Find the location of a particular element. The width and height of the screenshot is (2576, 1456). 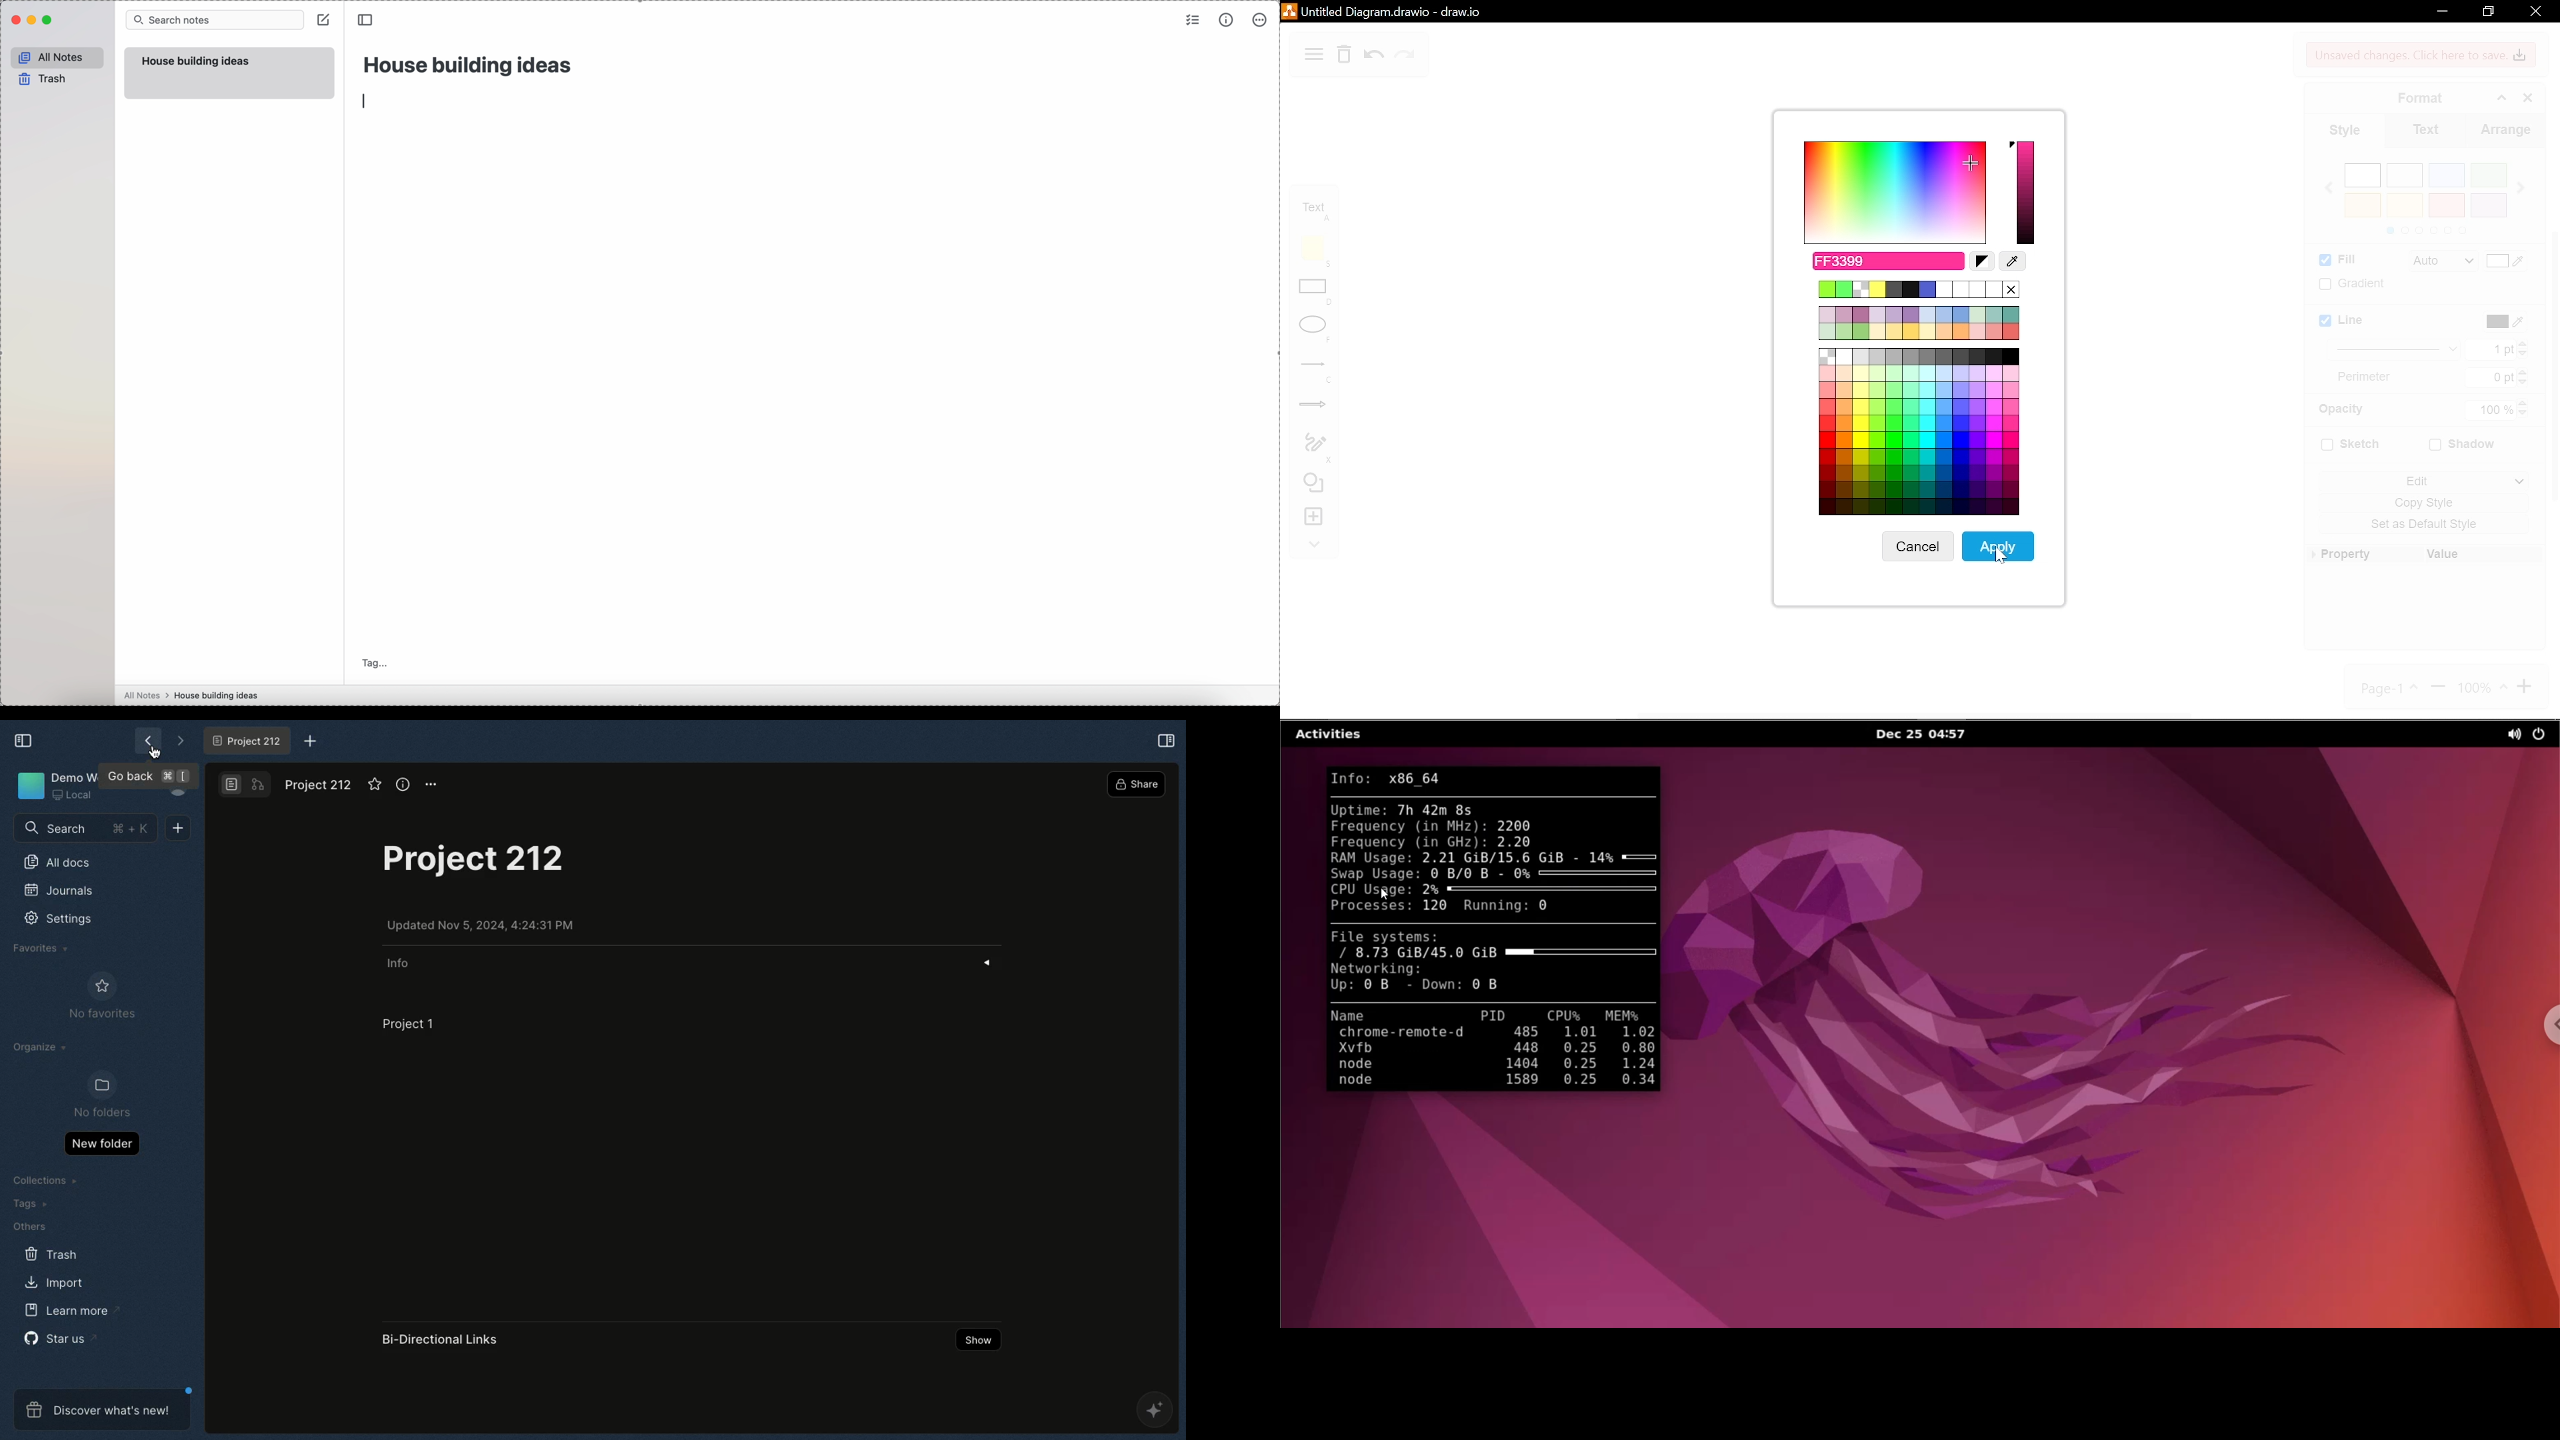

Cursor is located at coordinates (1995, 557).